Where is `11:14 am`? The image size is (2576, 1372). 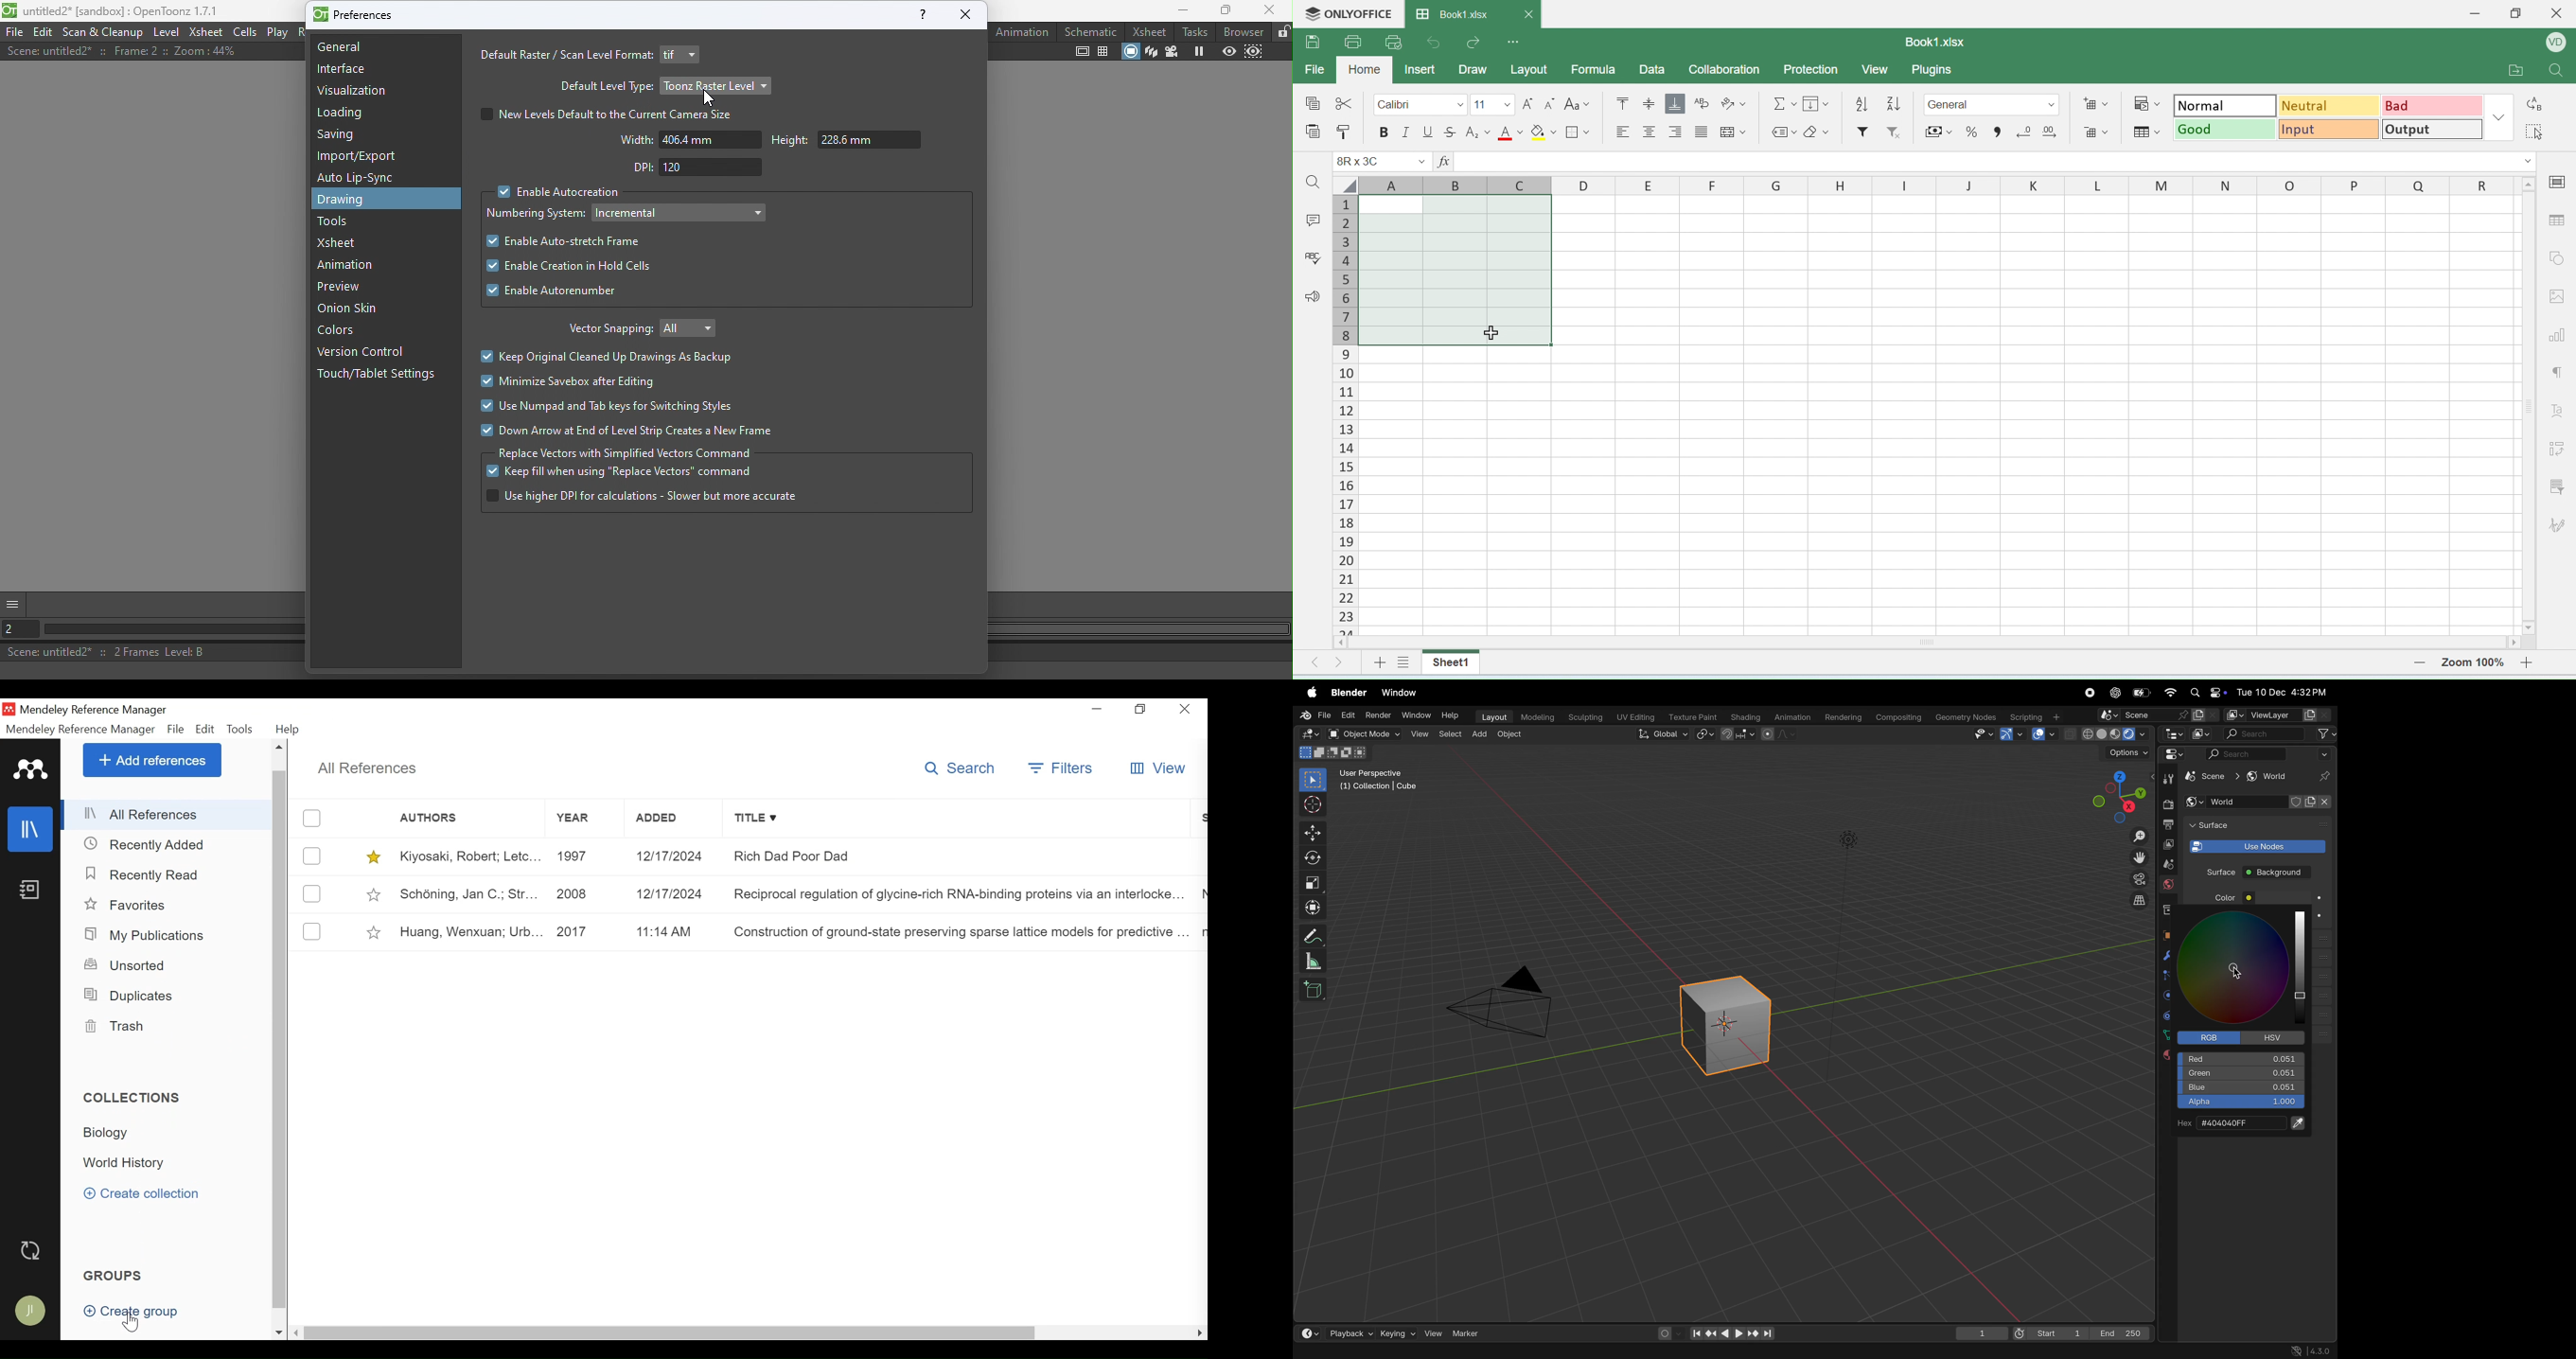 11:14 am is located at coordinates (674, 931).